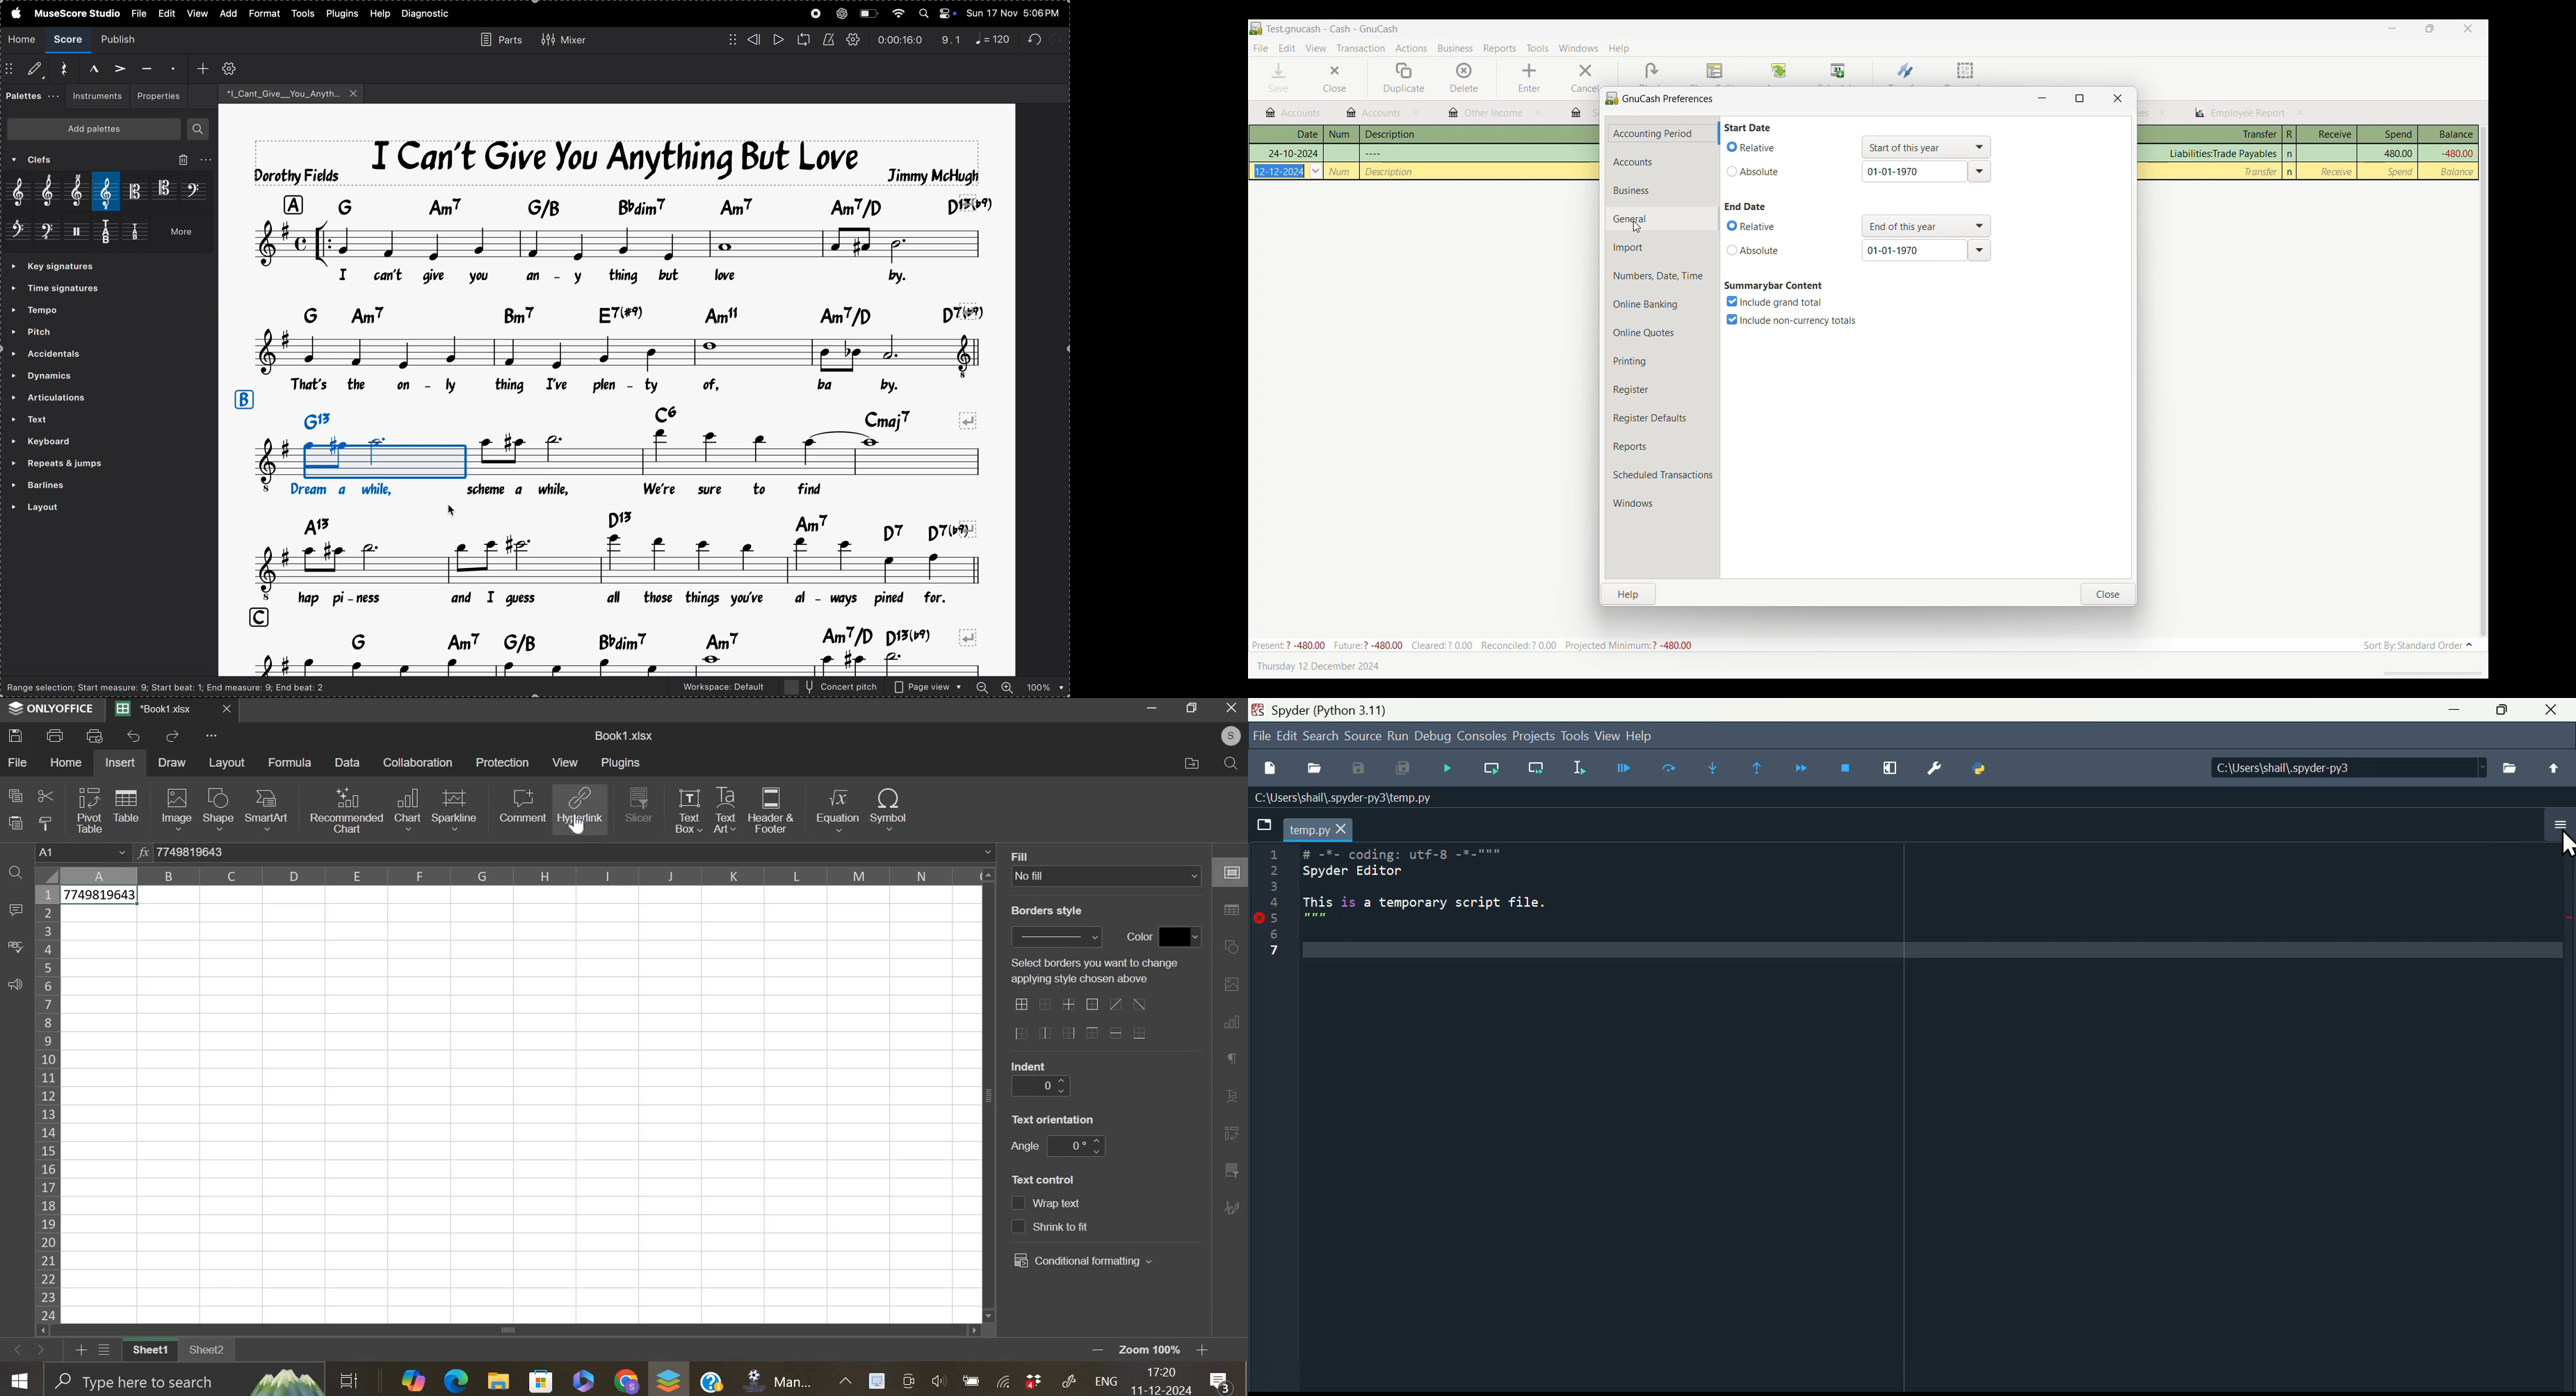  What do you see at coordinates (381, 460) in the screenshot?
I see `added clef` at bounding box center [381, 460].